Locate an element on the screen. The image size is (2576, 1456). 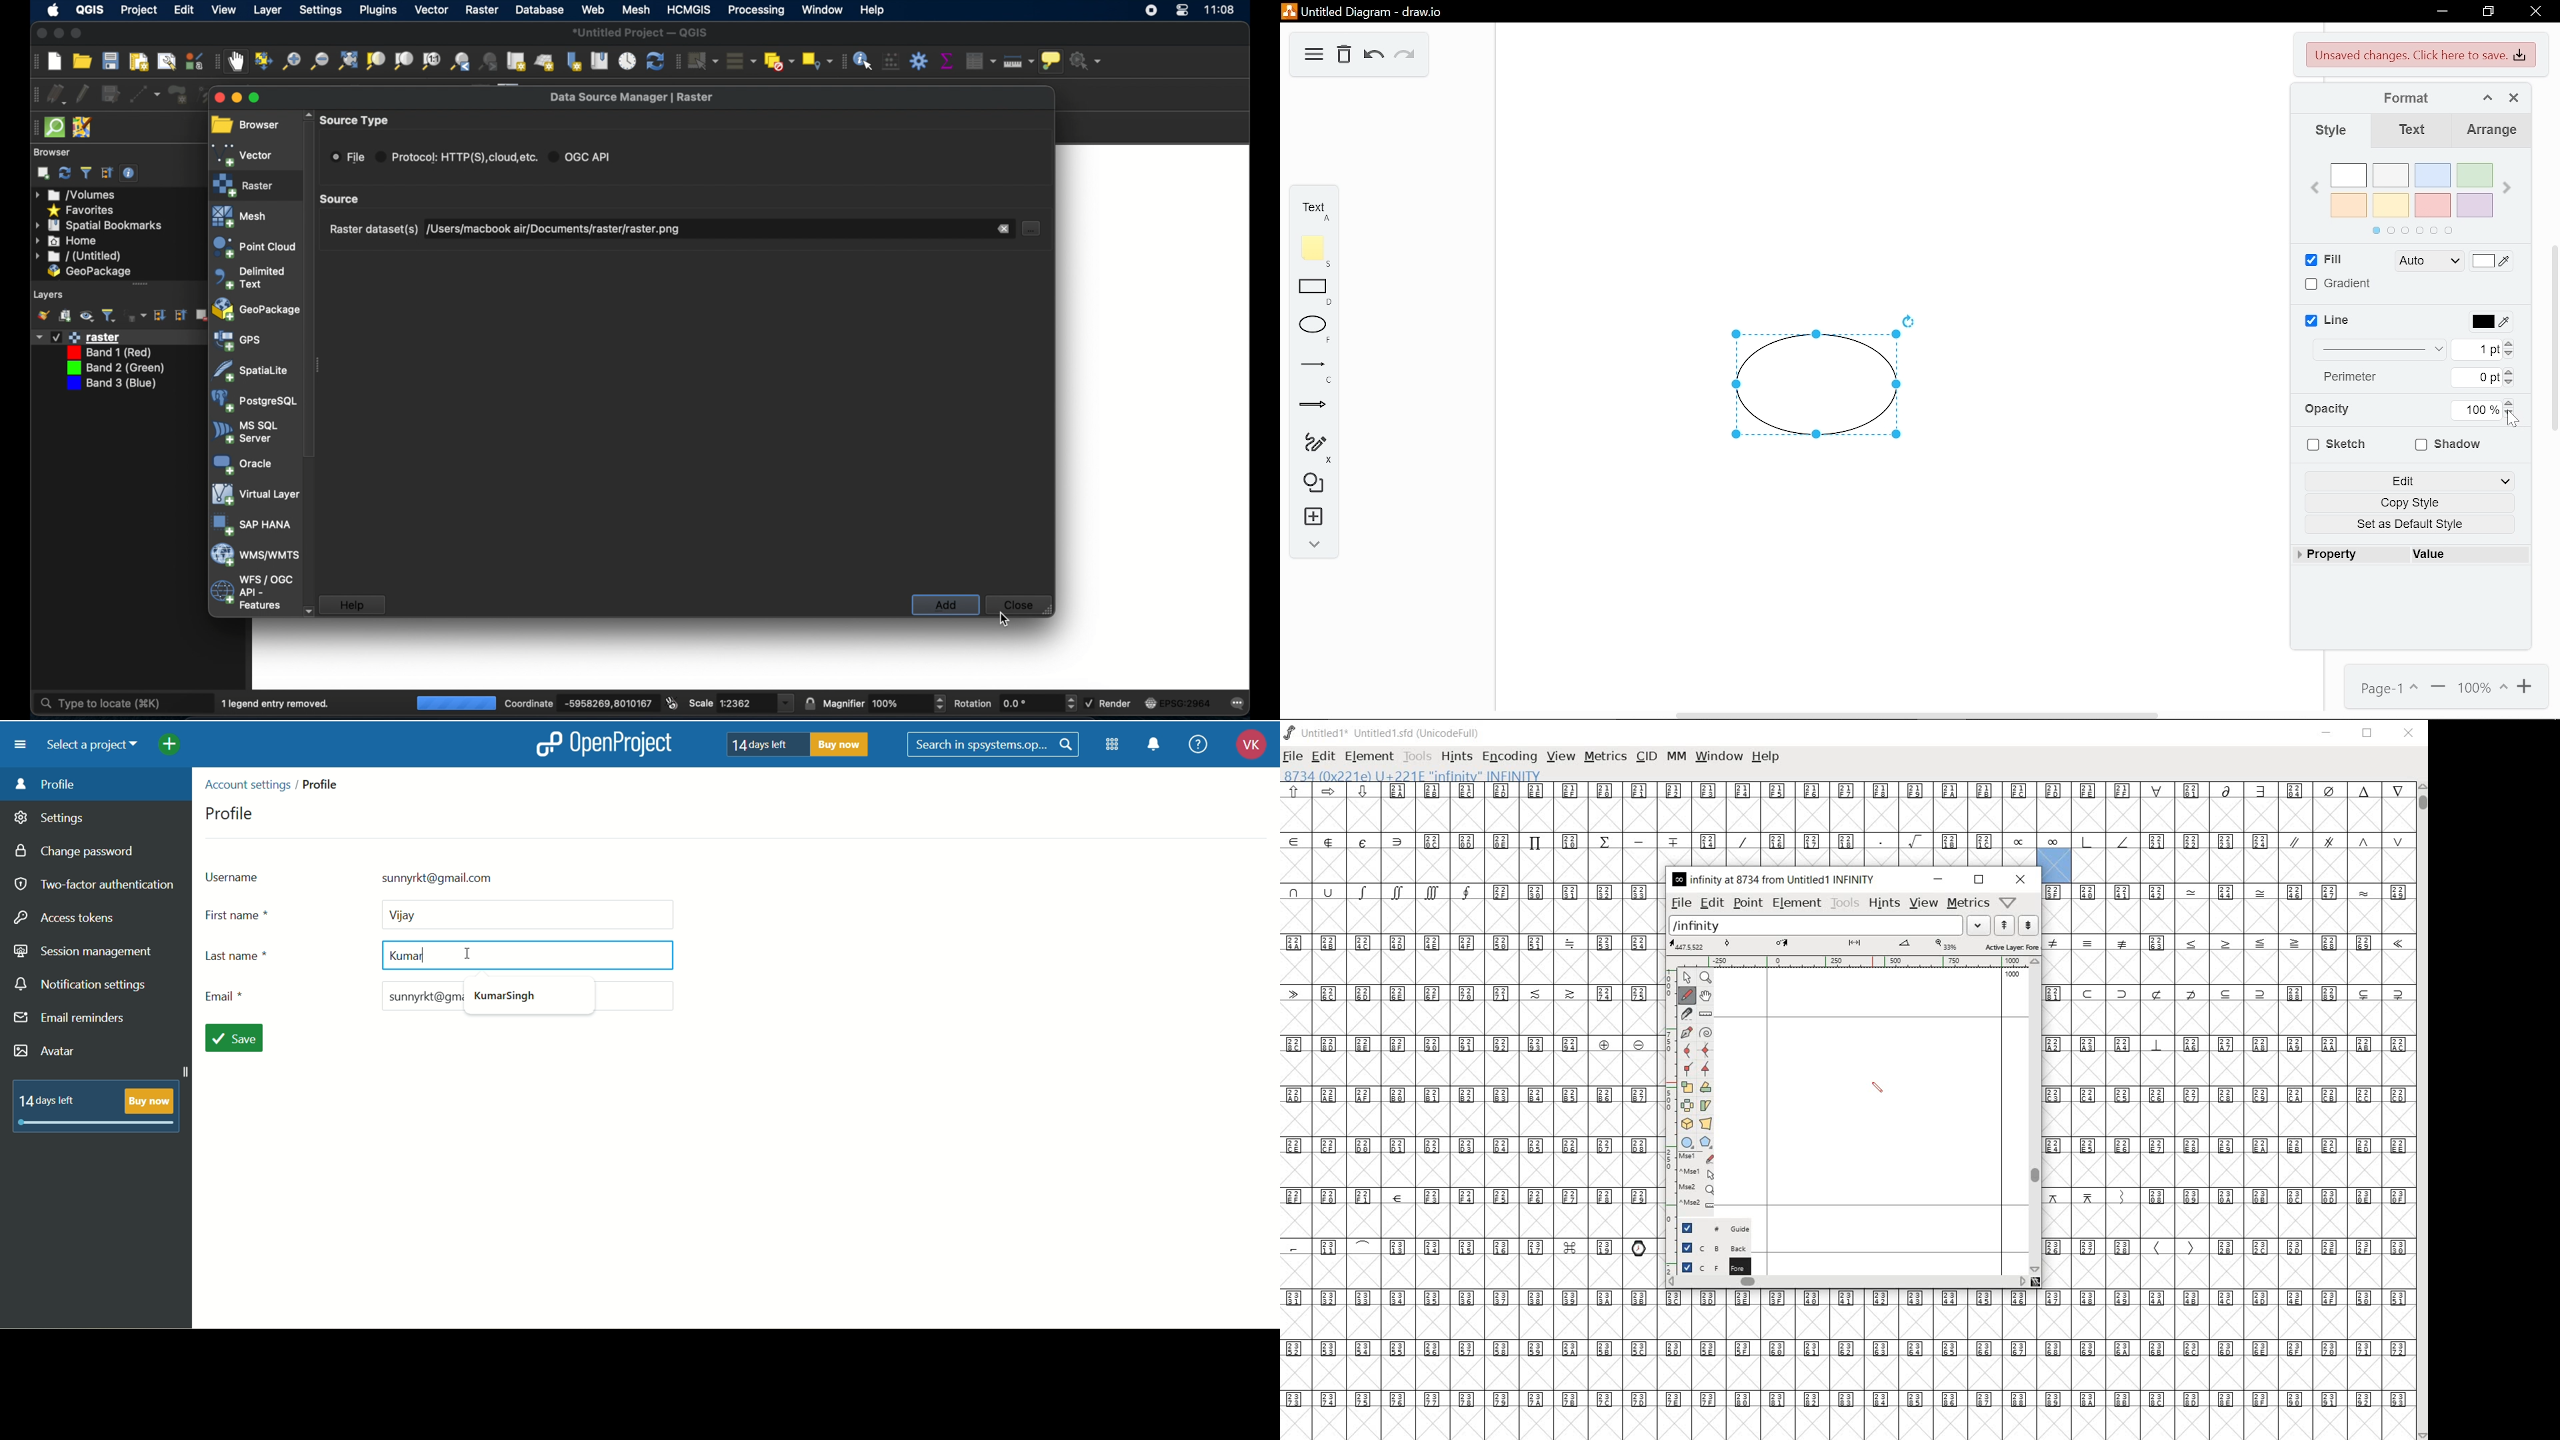
Shapes is located at coordinates (1312, 486).